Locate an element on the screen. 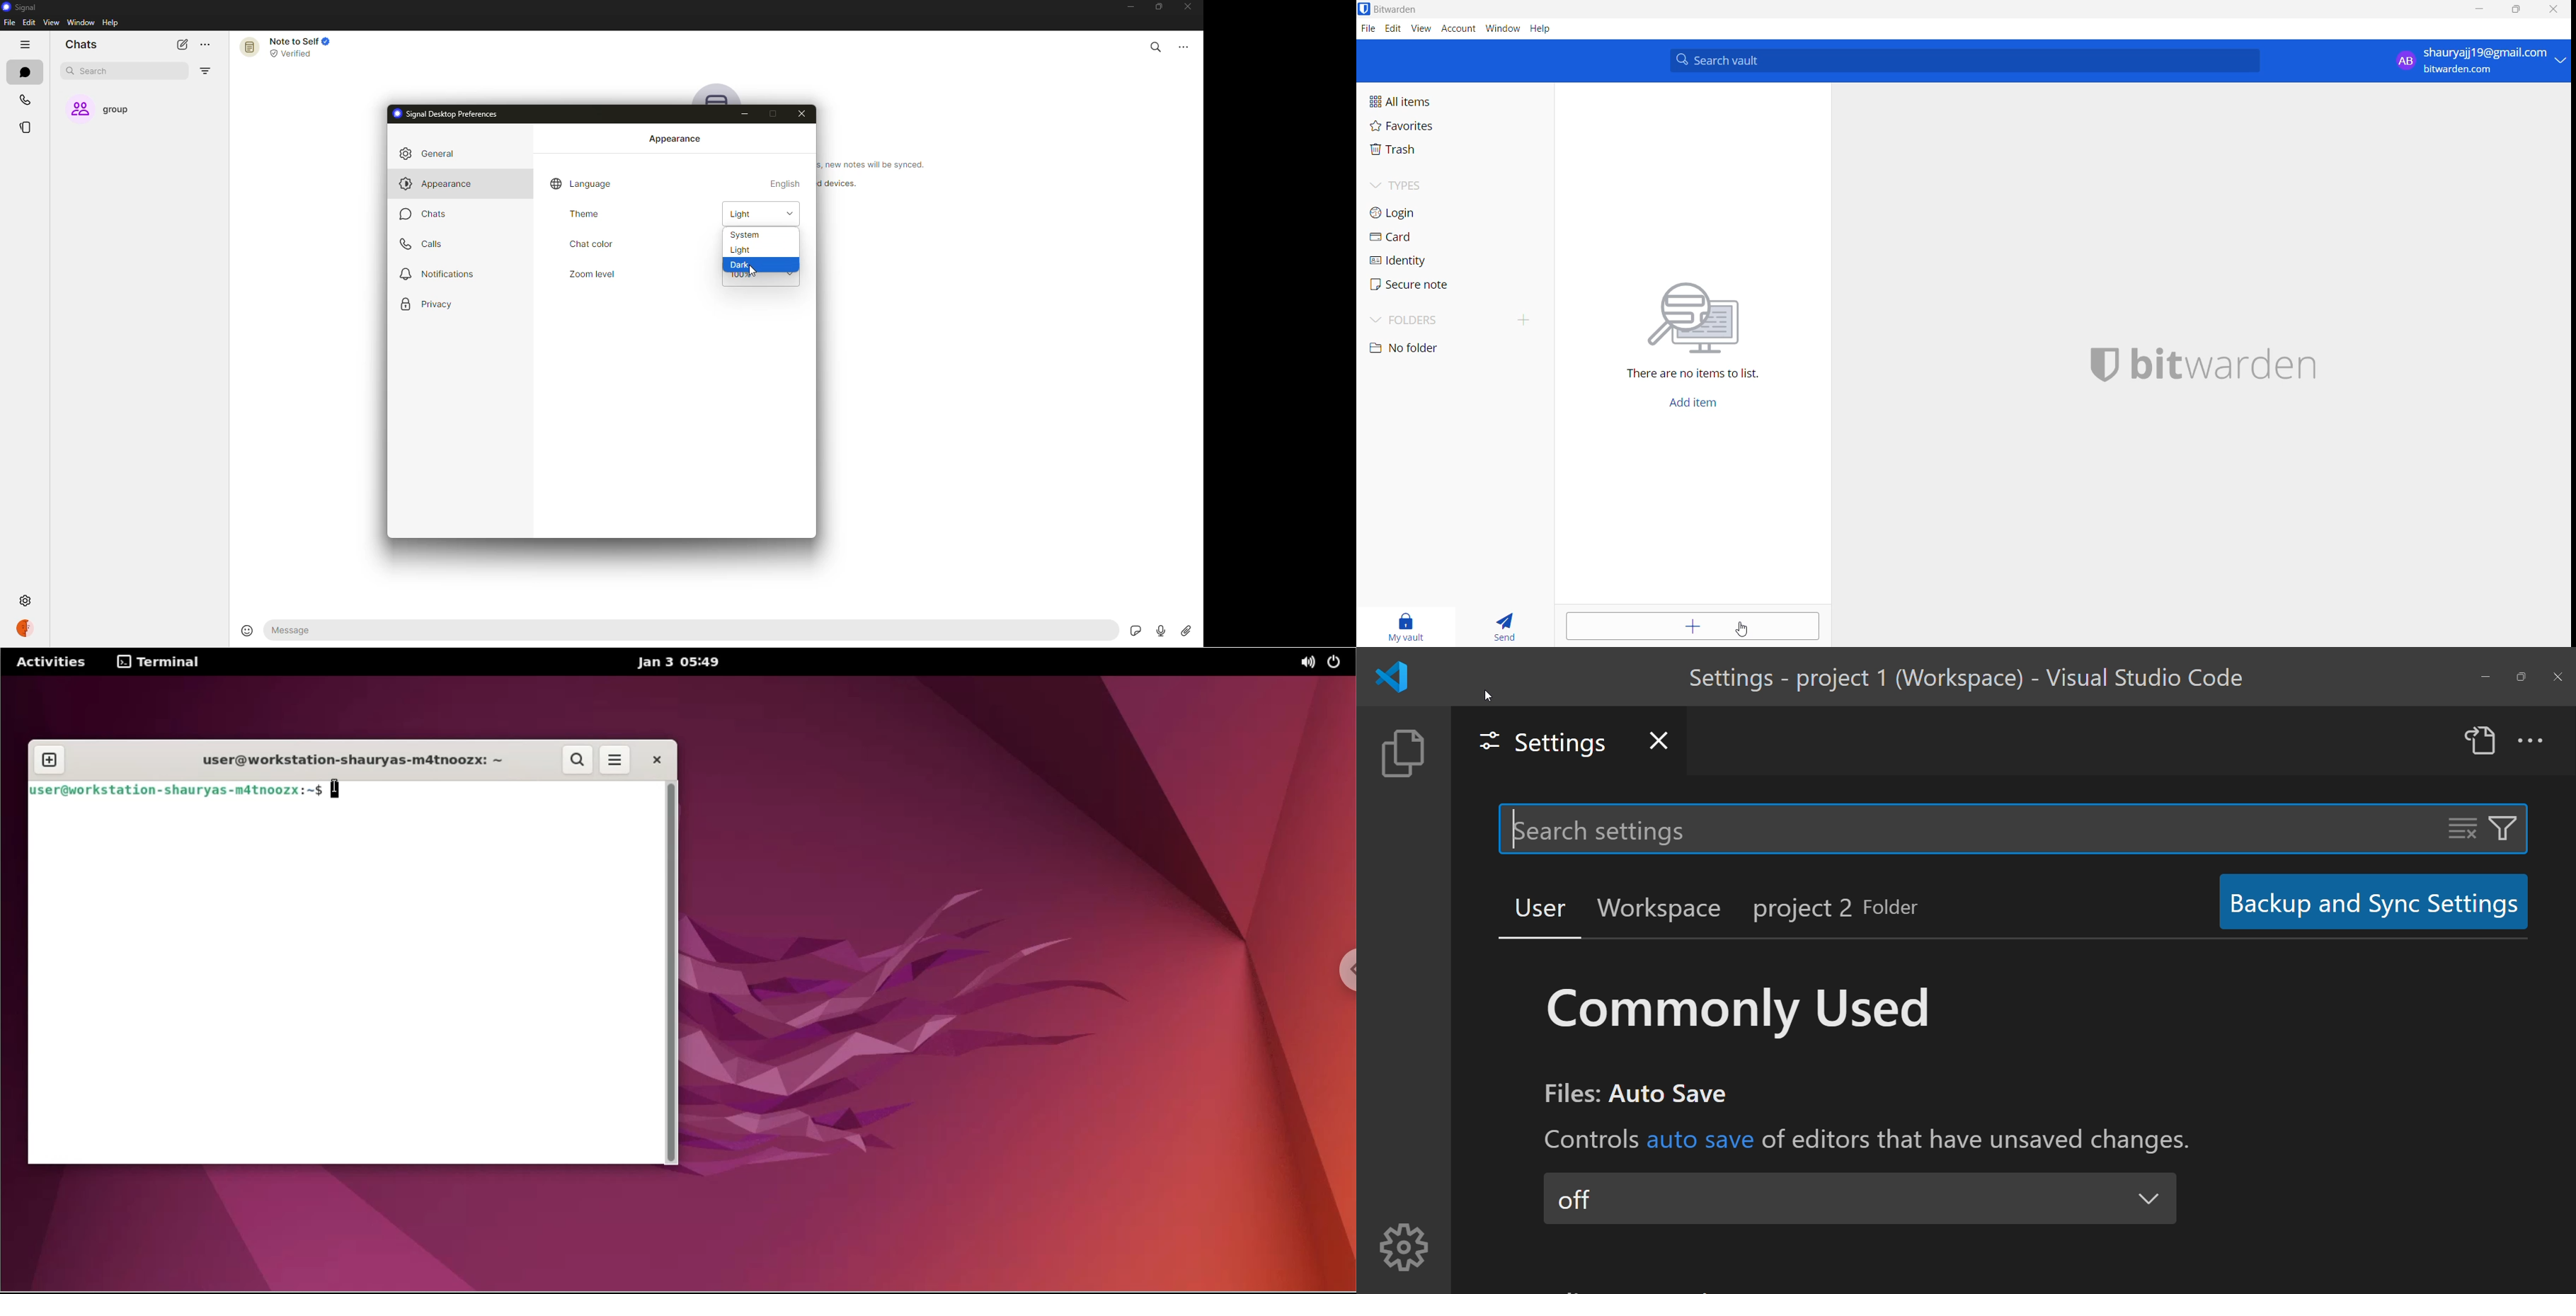  chats is located at coordinates (28, 73).